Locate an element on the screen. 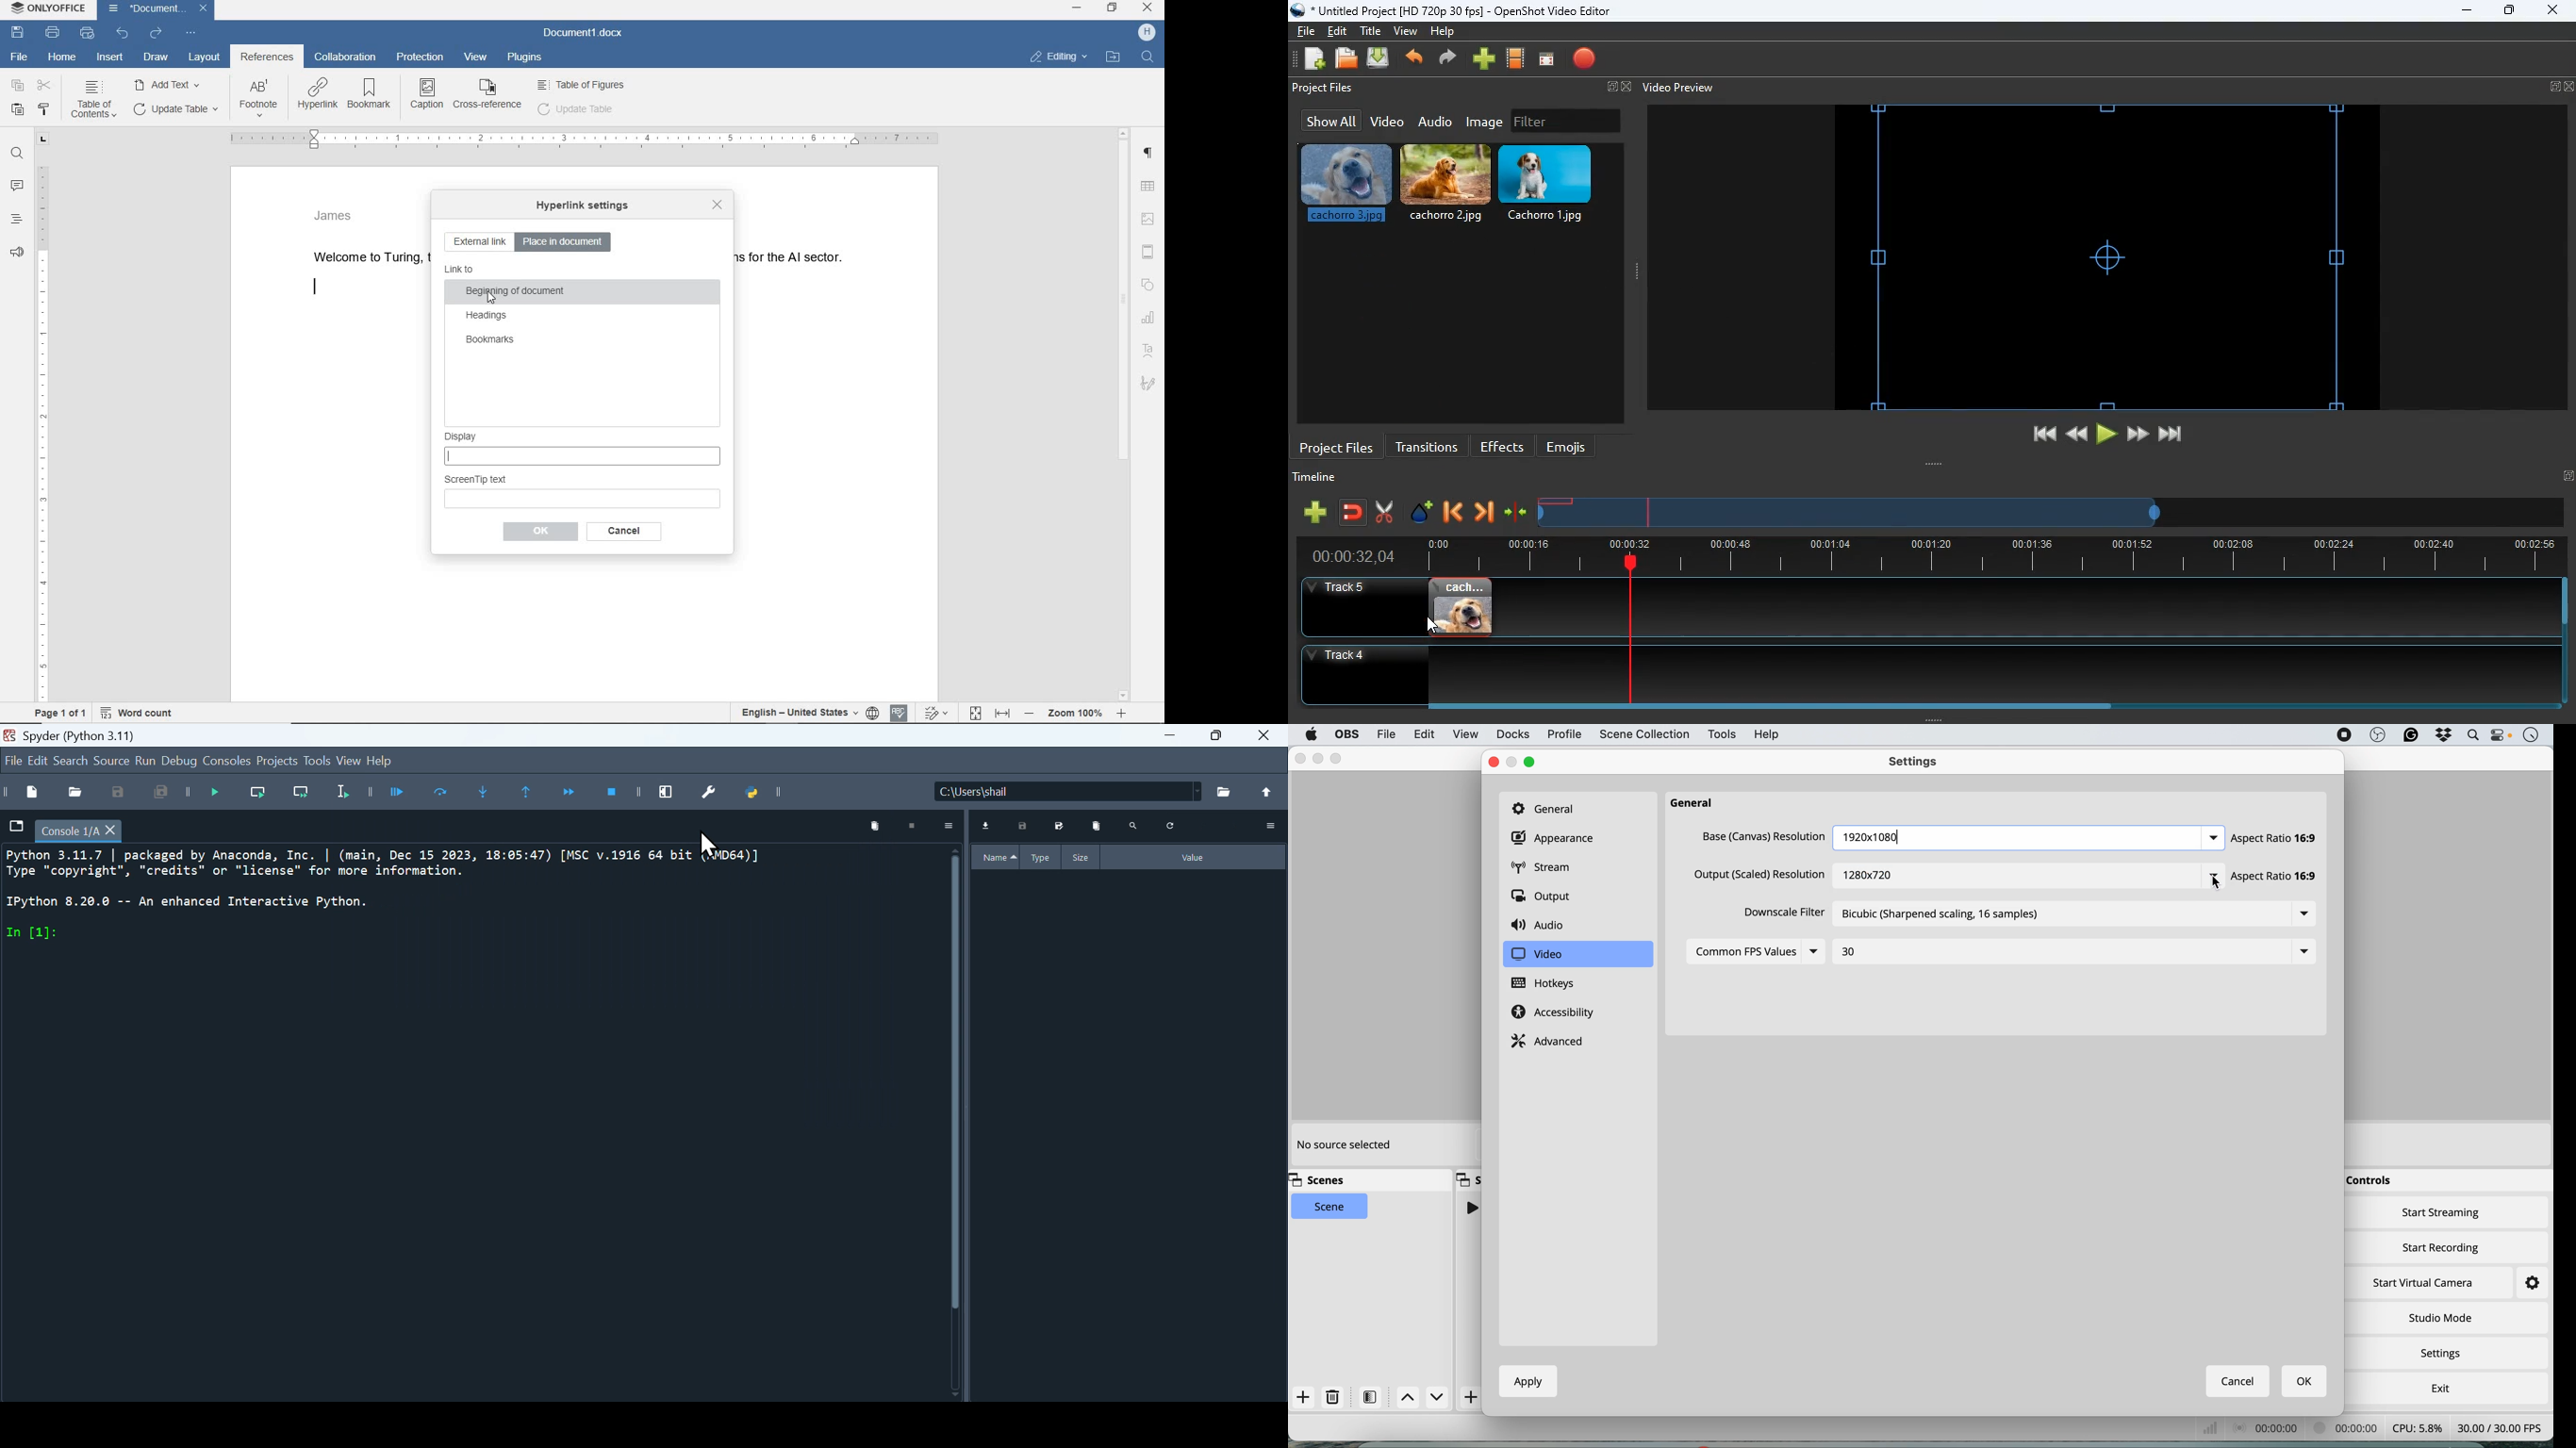 This screenshot has height=1456, width=2576. docks is located at coordinates (1513, 735).